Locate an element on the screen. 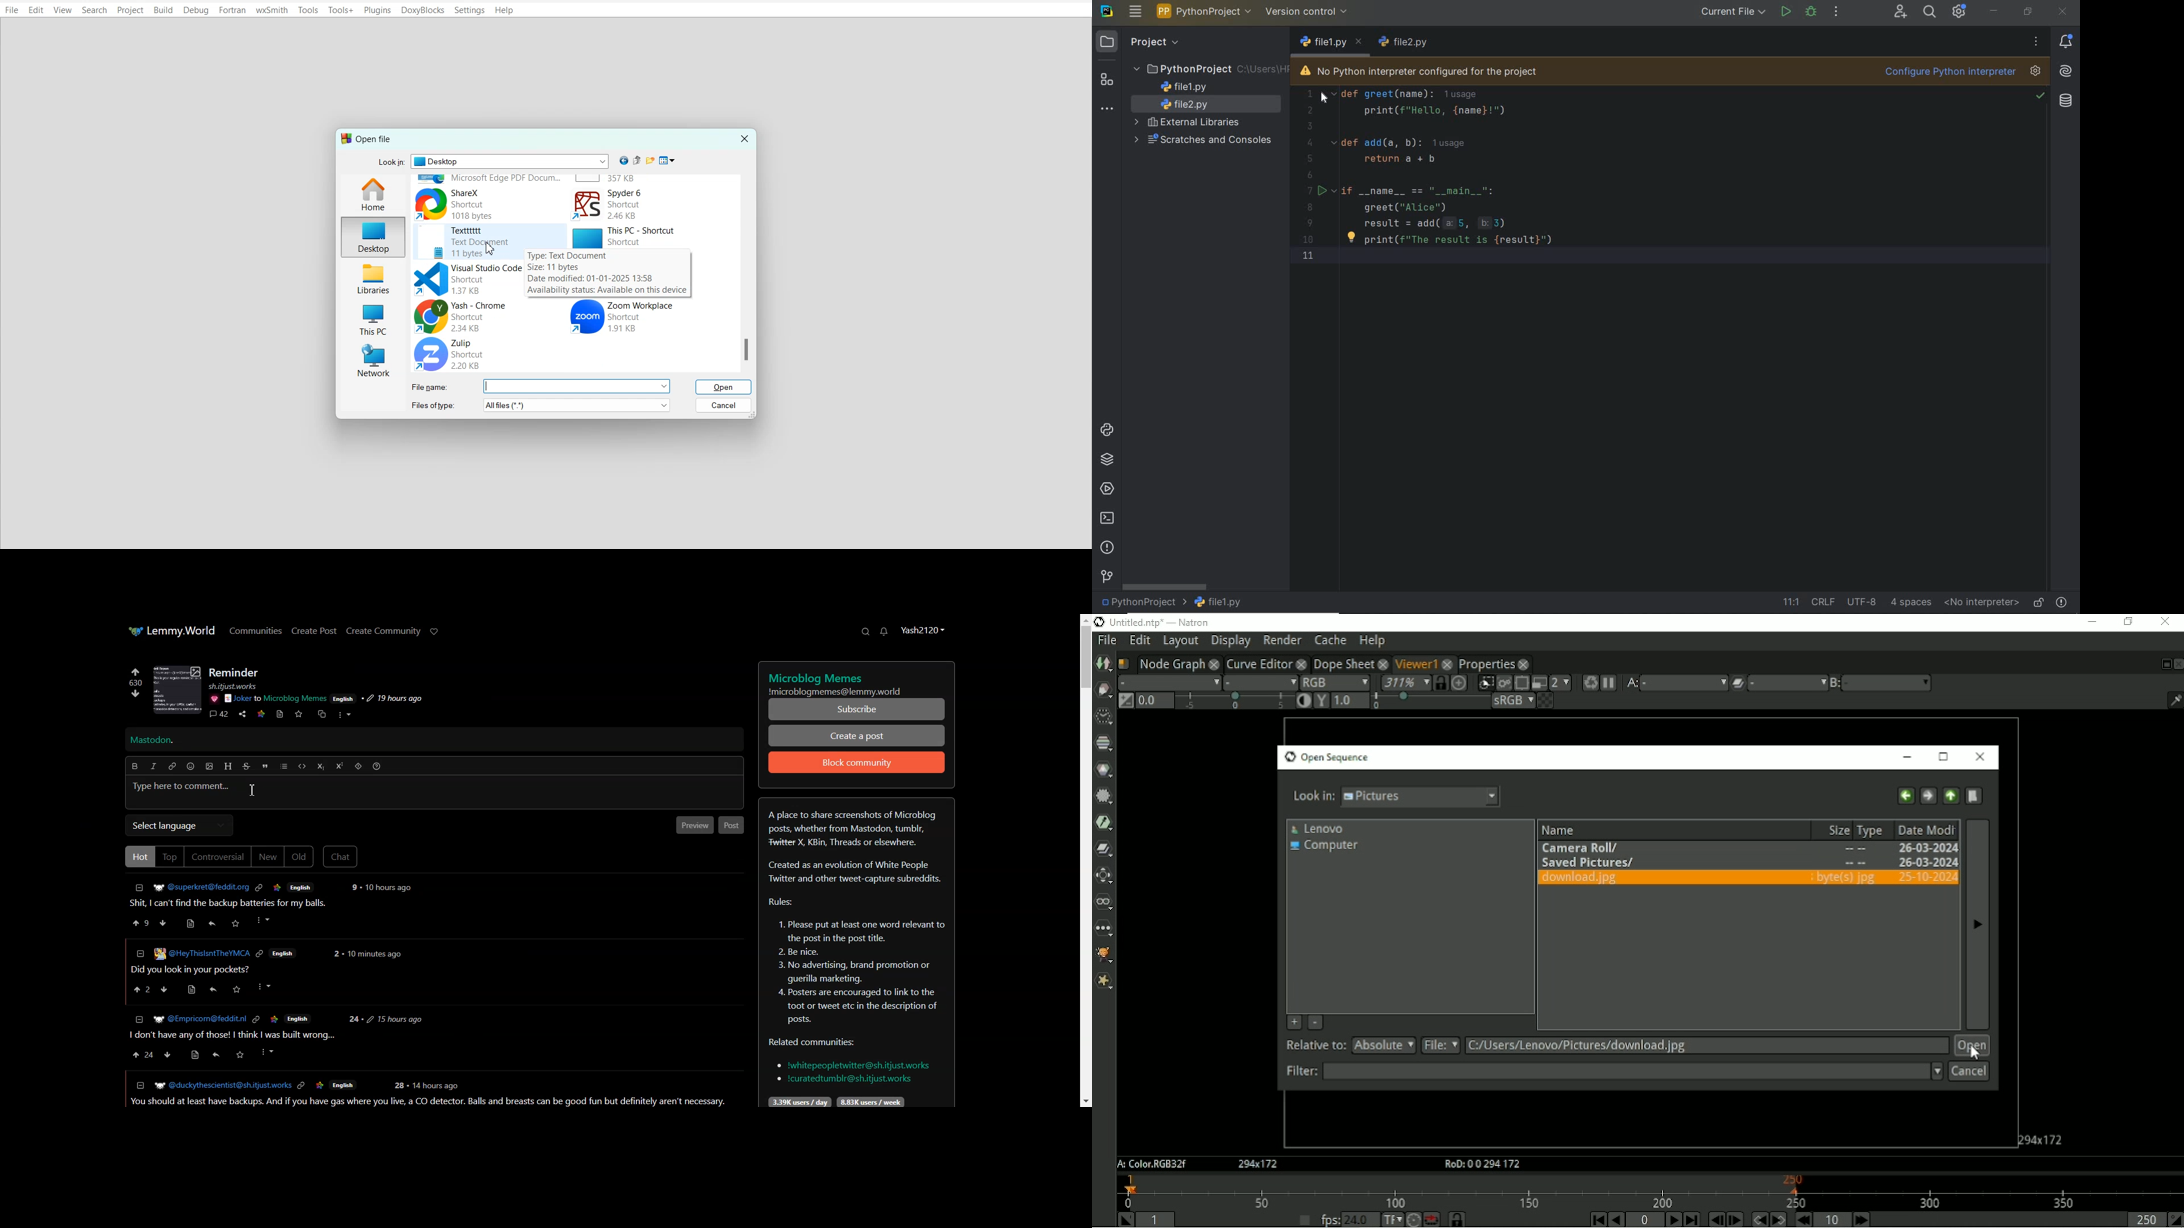 This screenshot has width=2184, height=1232. Cancel is located at coordinates (725, 406).